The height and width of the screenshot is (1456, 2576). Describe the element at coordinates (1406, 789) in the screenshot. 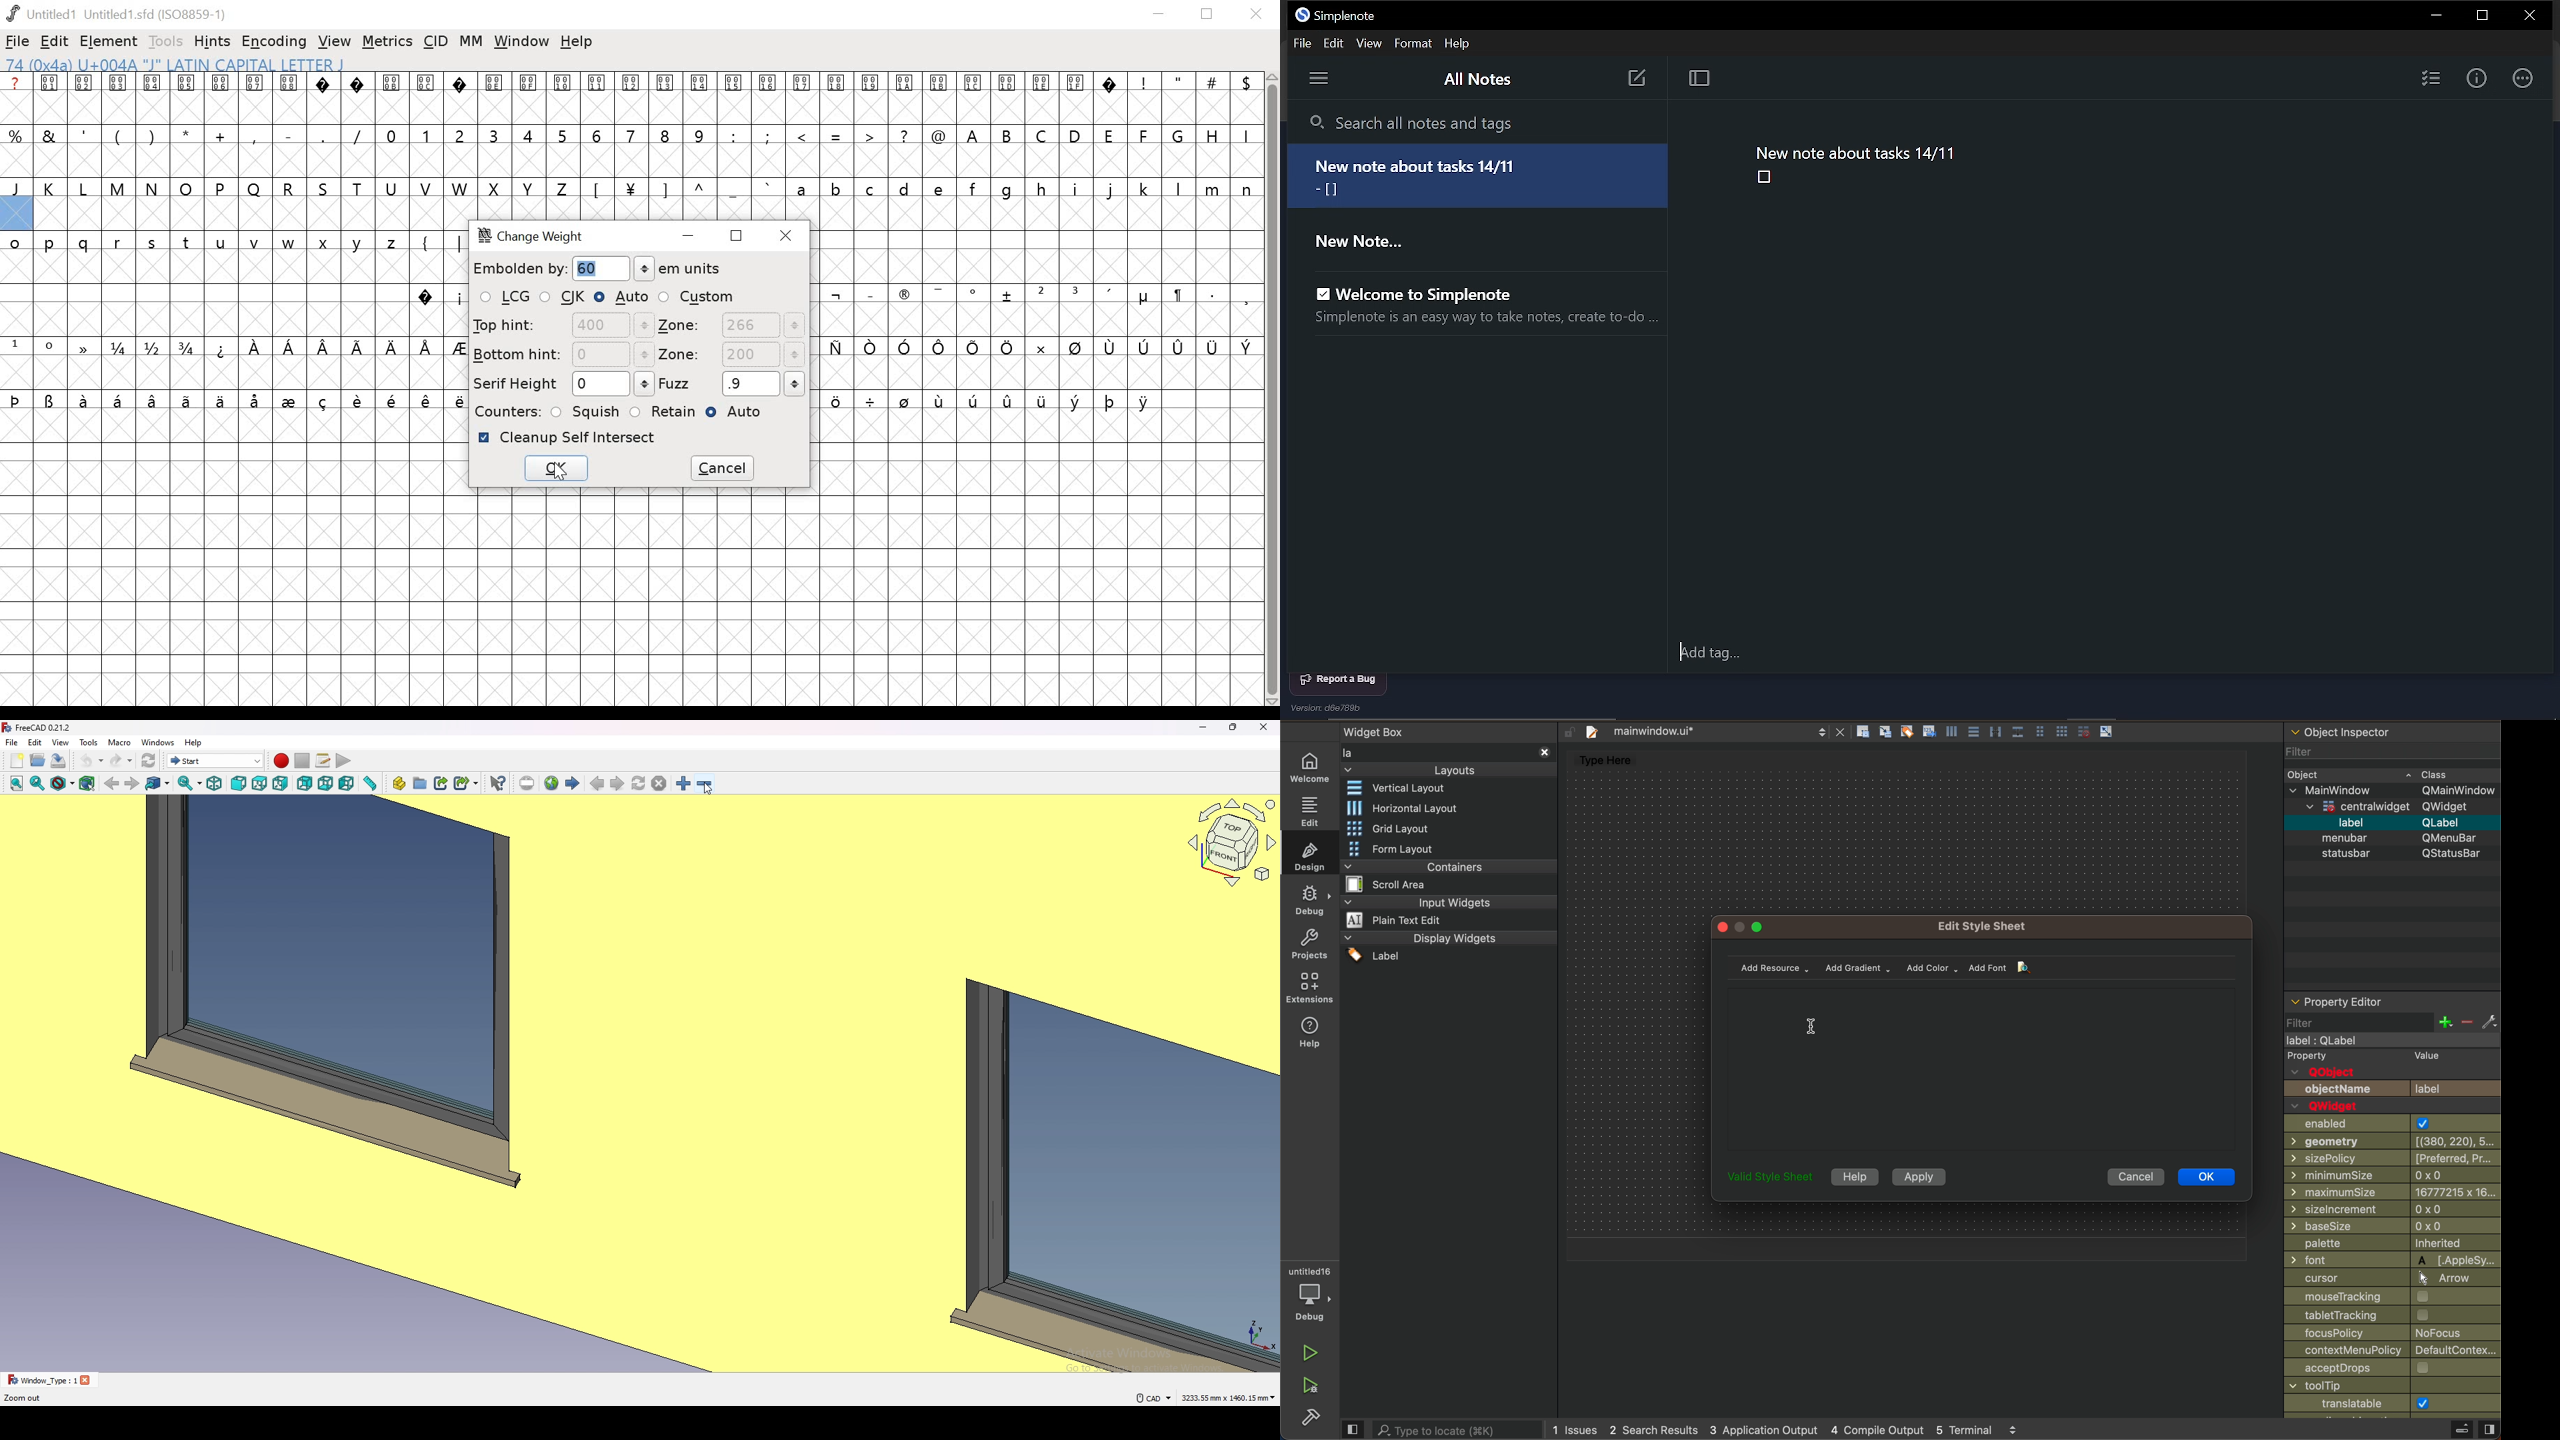

I see `vertical layout` at that location.